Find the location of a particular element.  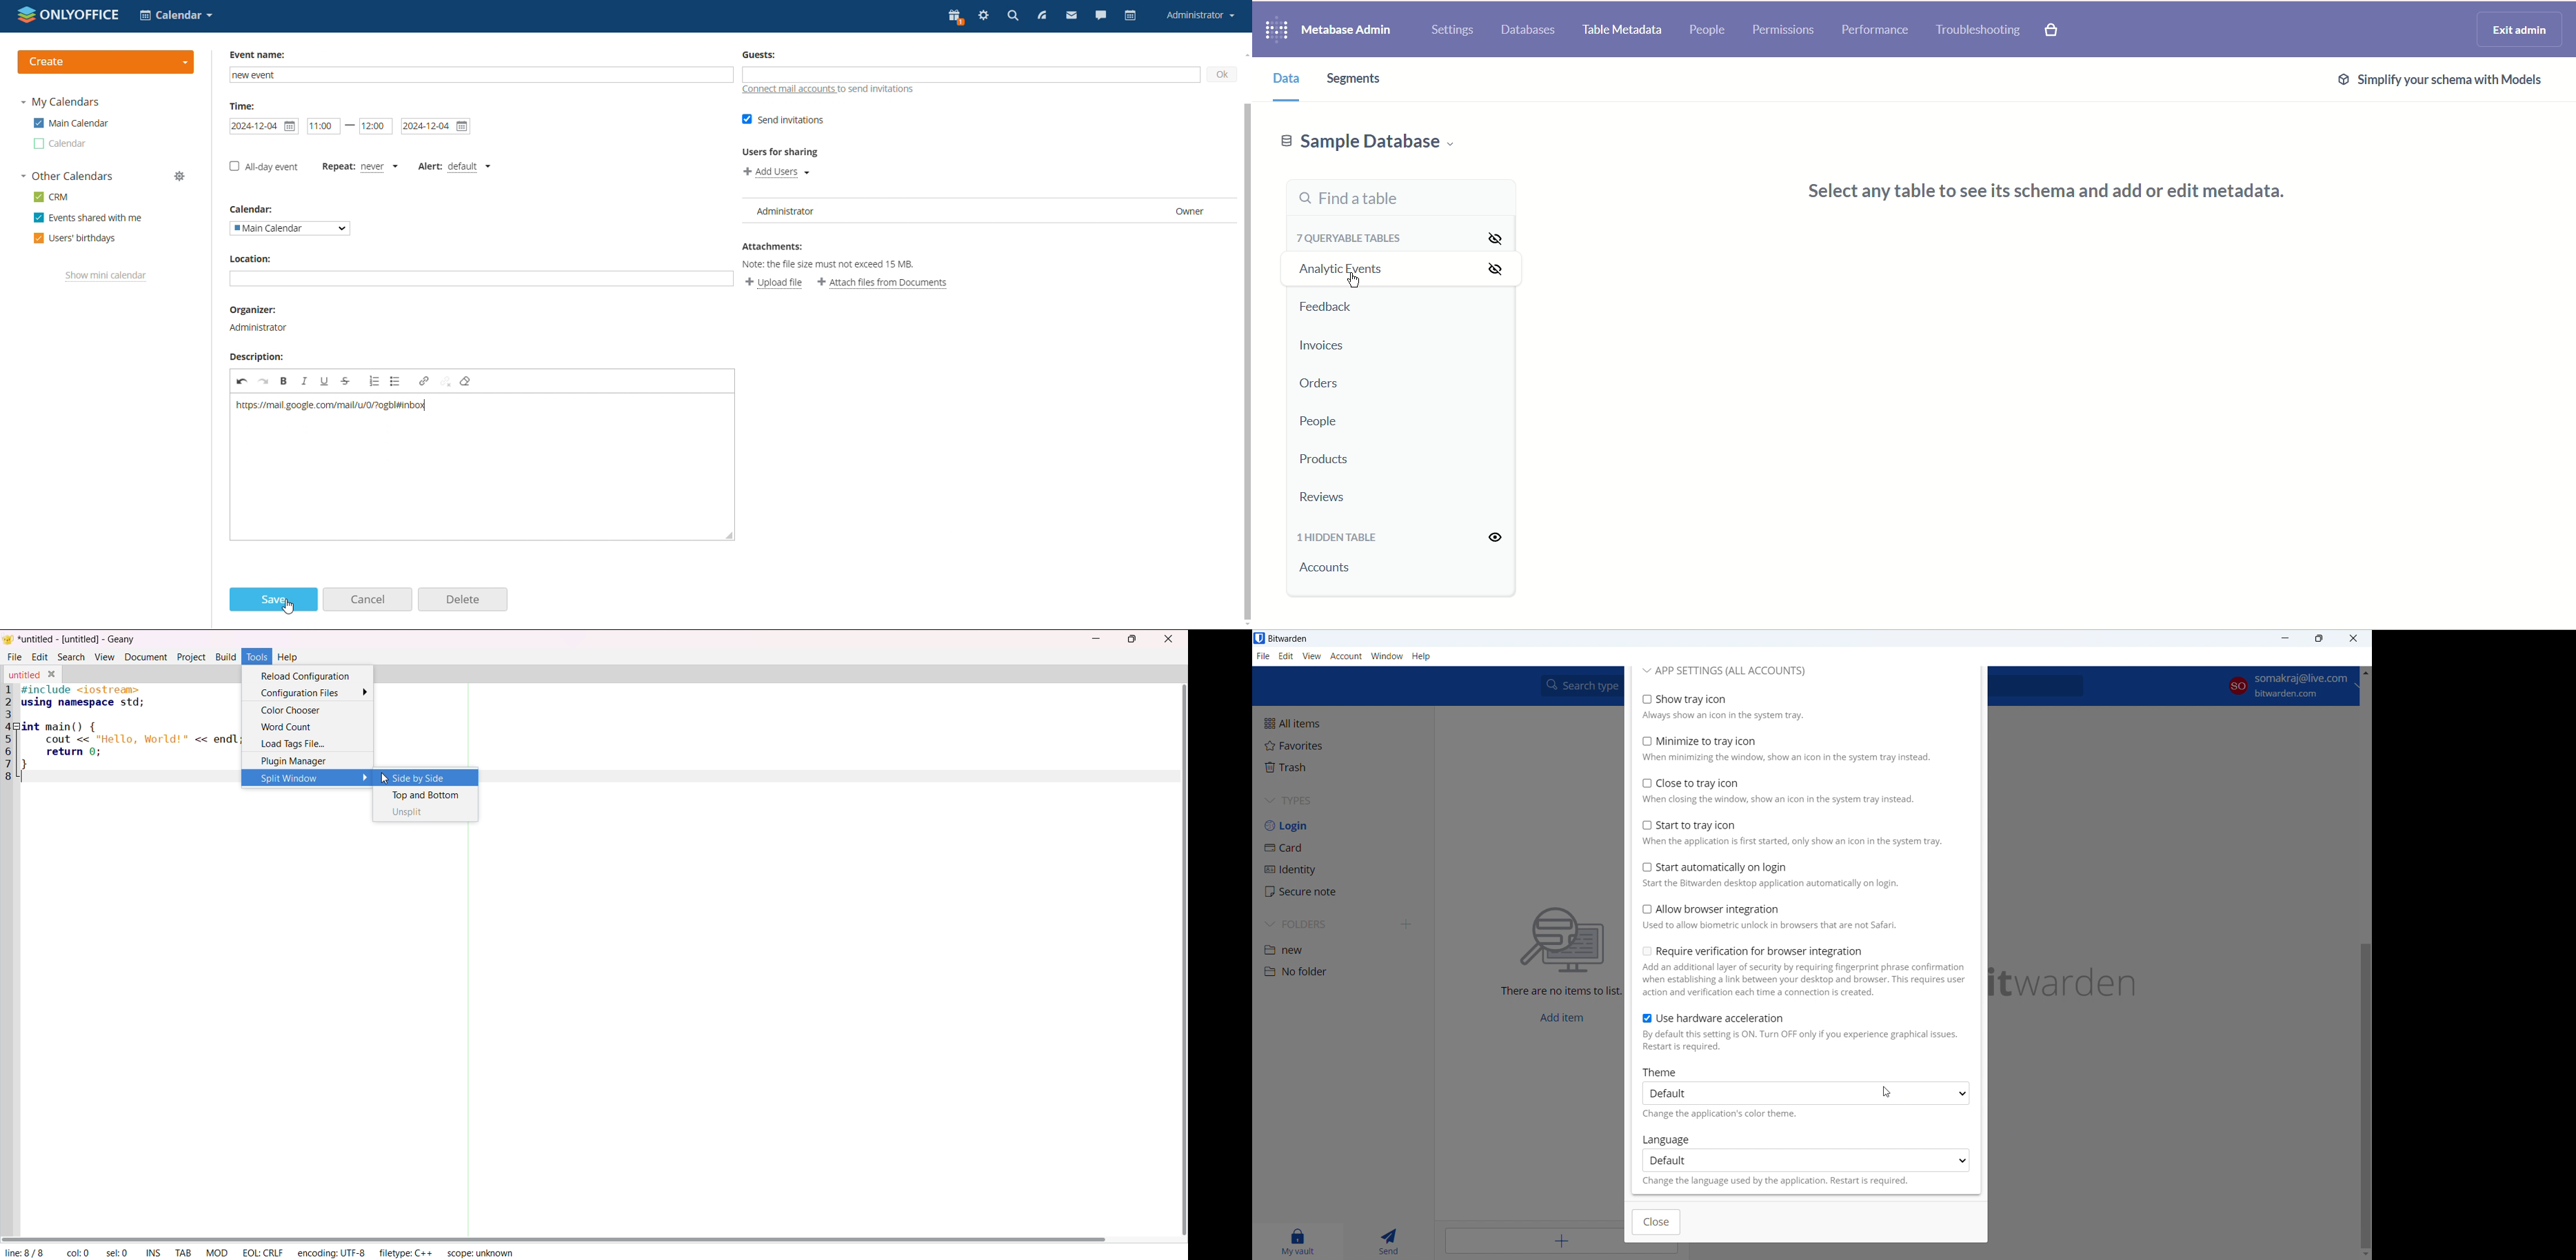

strikethrough is located at coordinates (347, 382).